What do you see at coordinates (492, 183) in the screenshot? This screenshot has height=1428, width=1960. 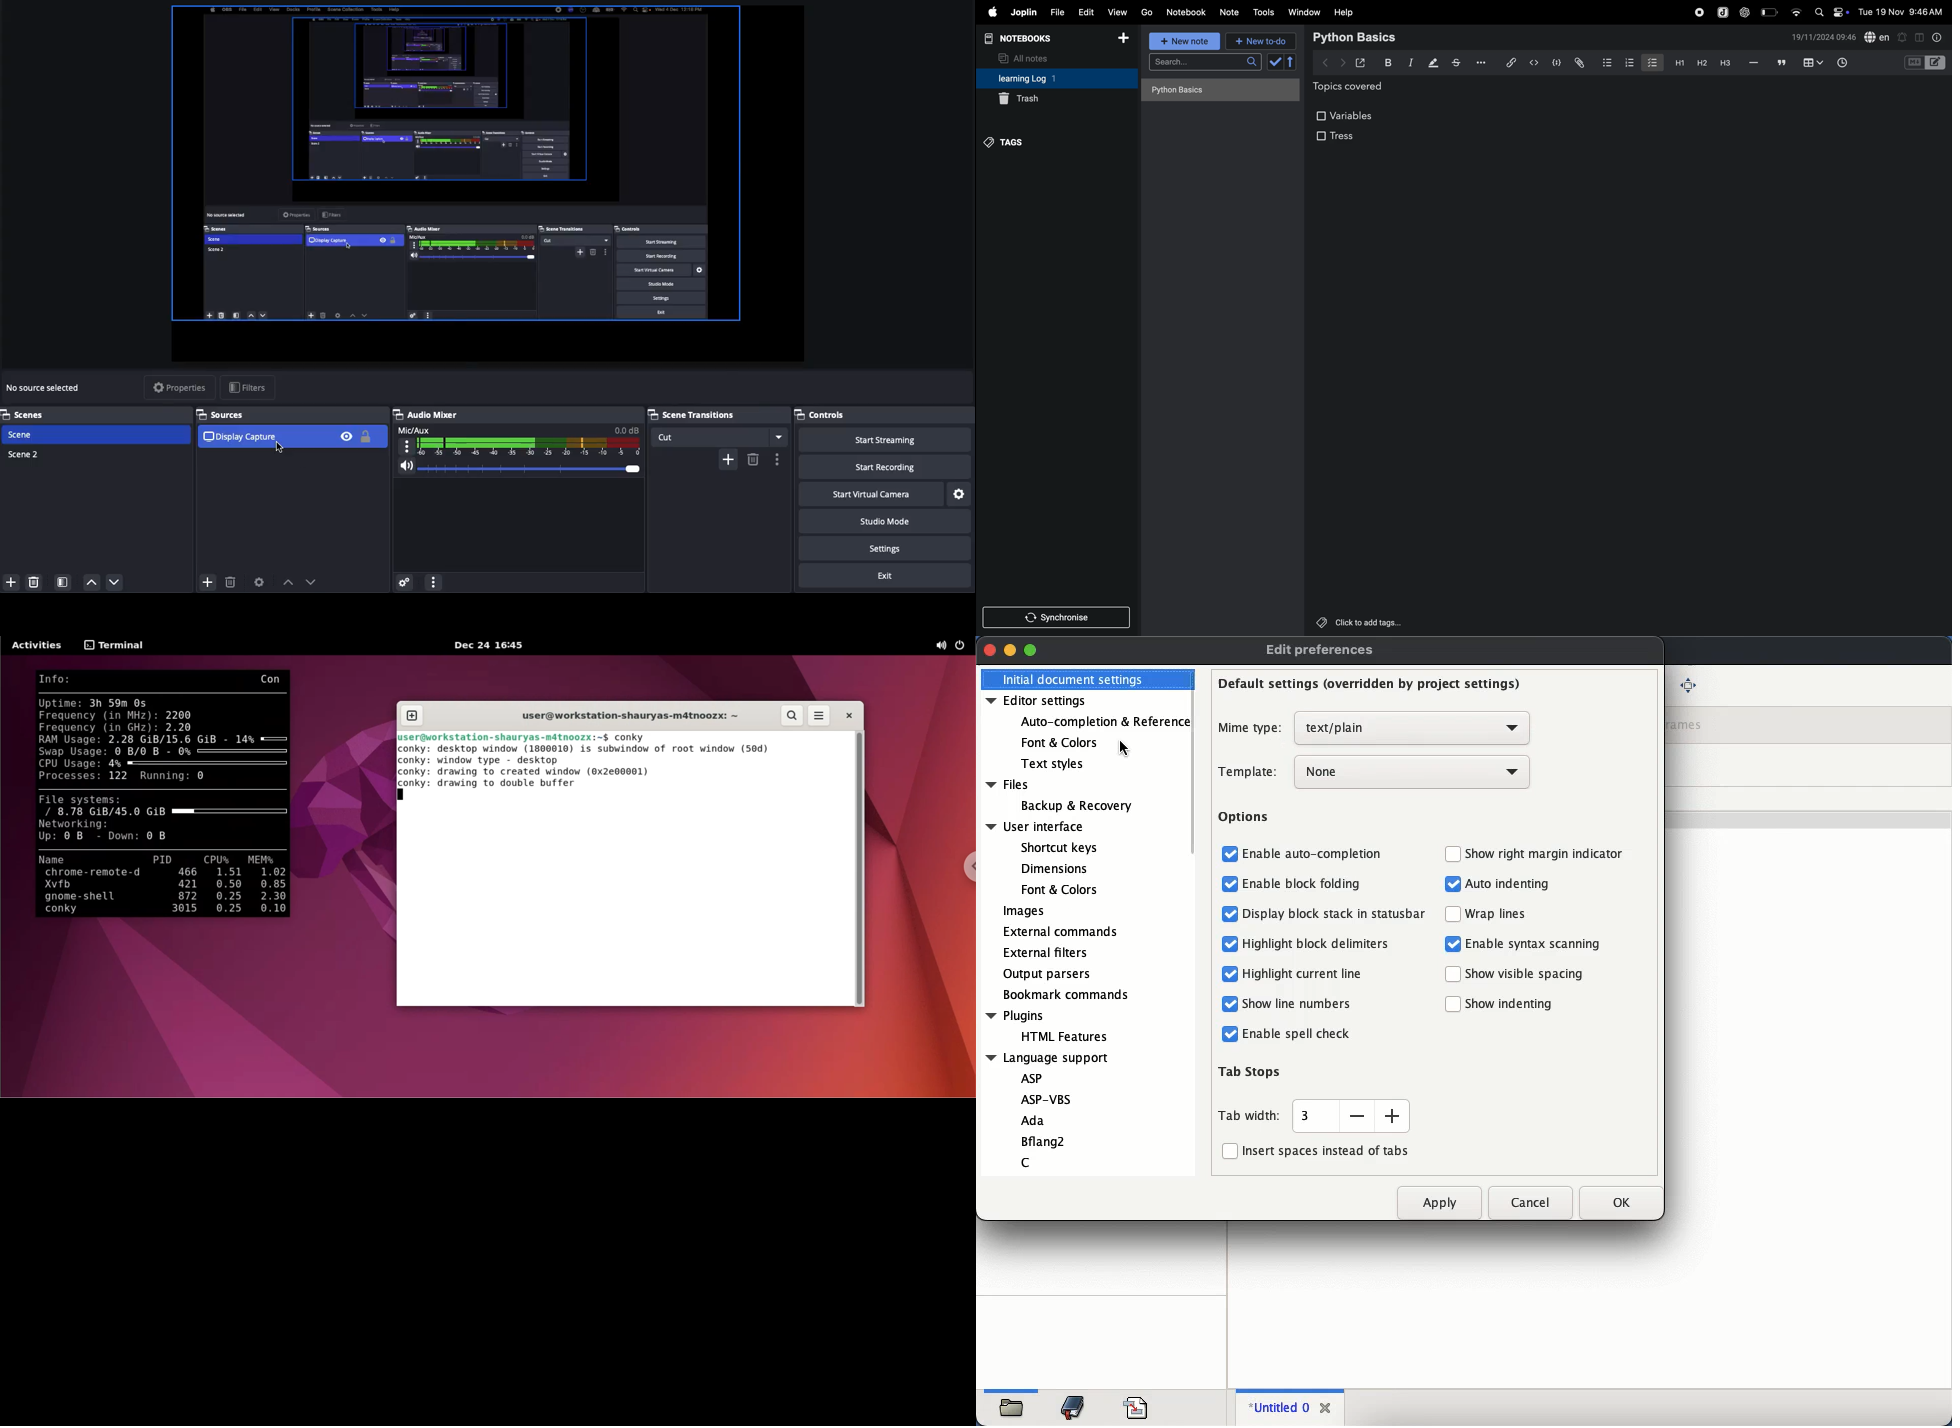 I see `Screen` at bounding box center [492, 183].